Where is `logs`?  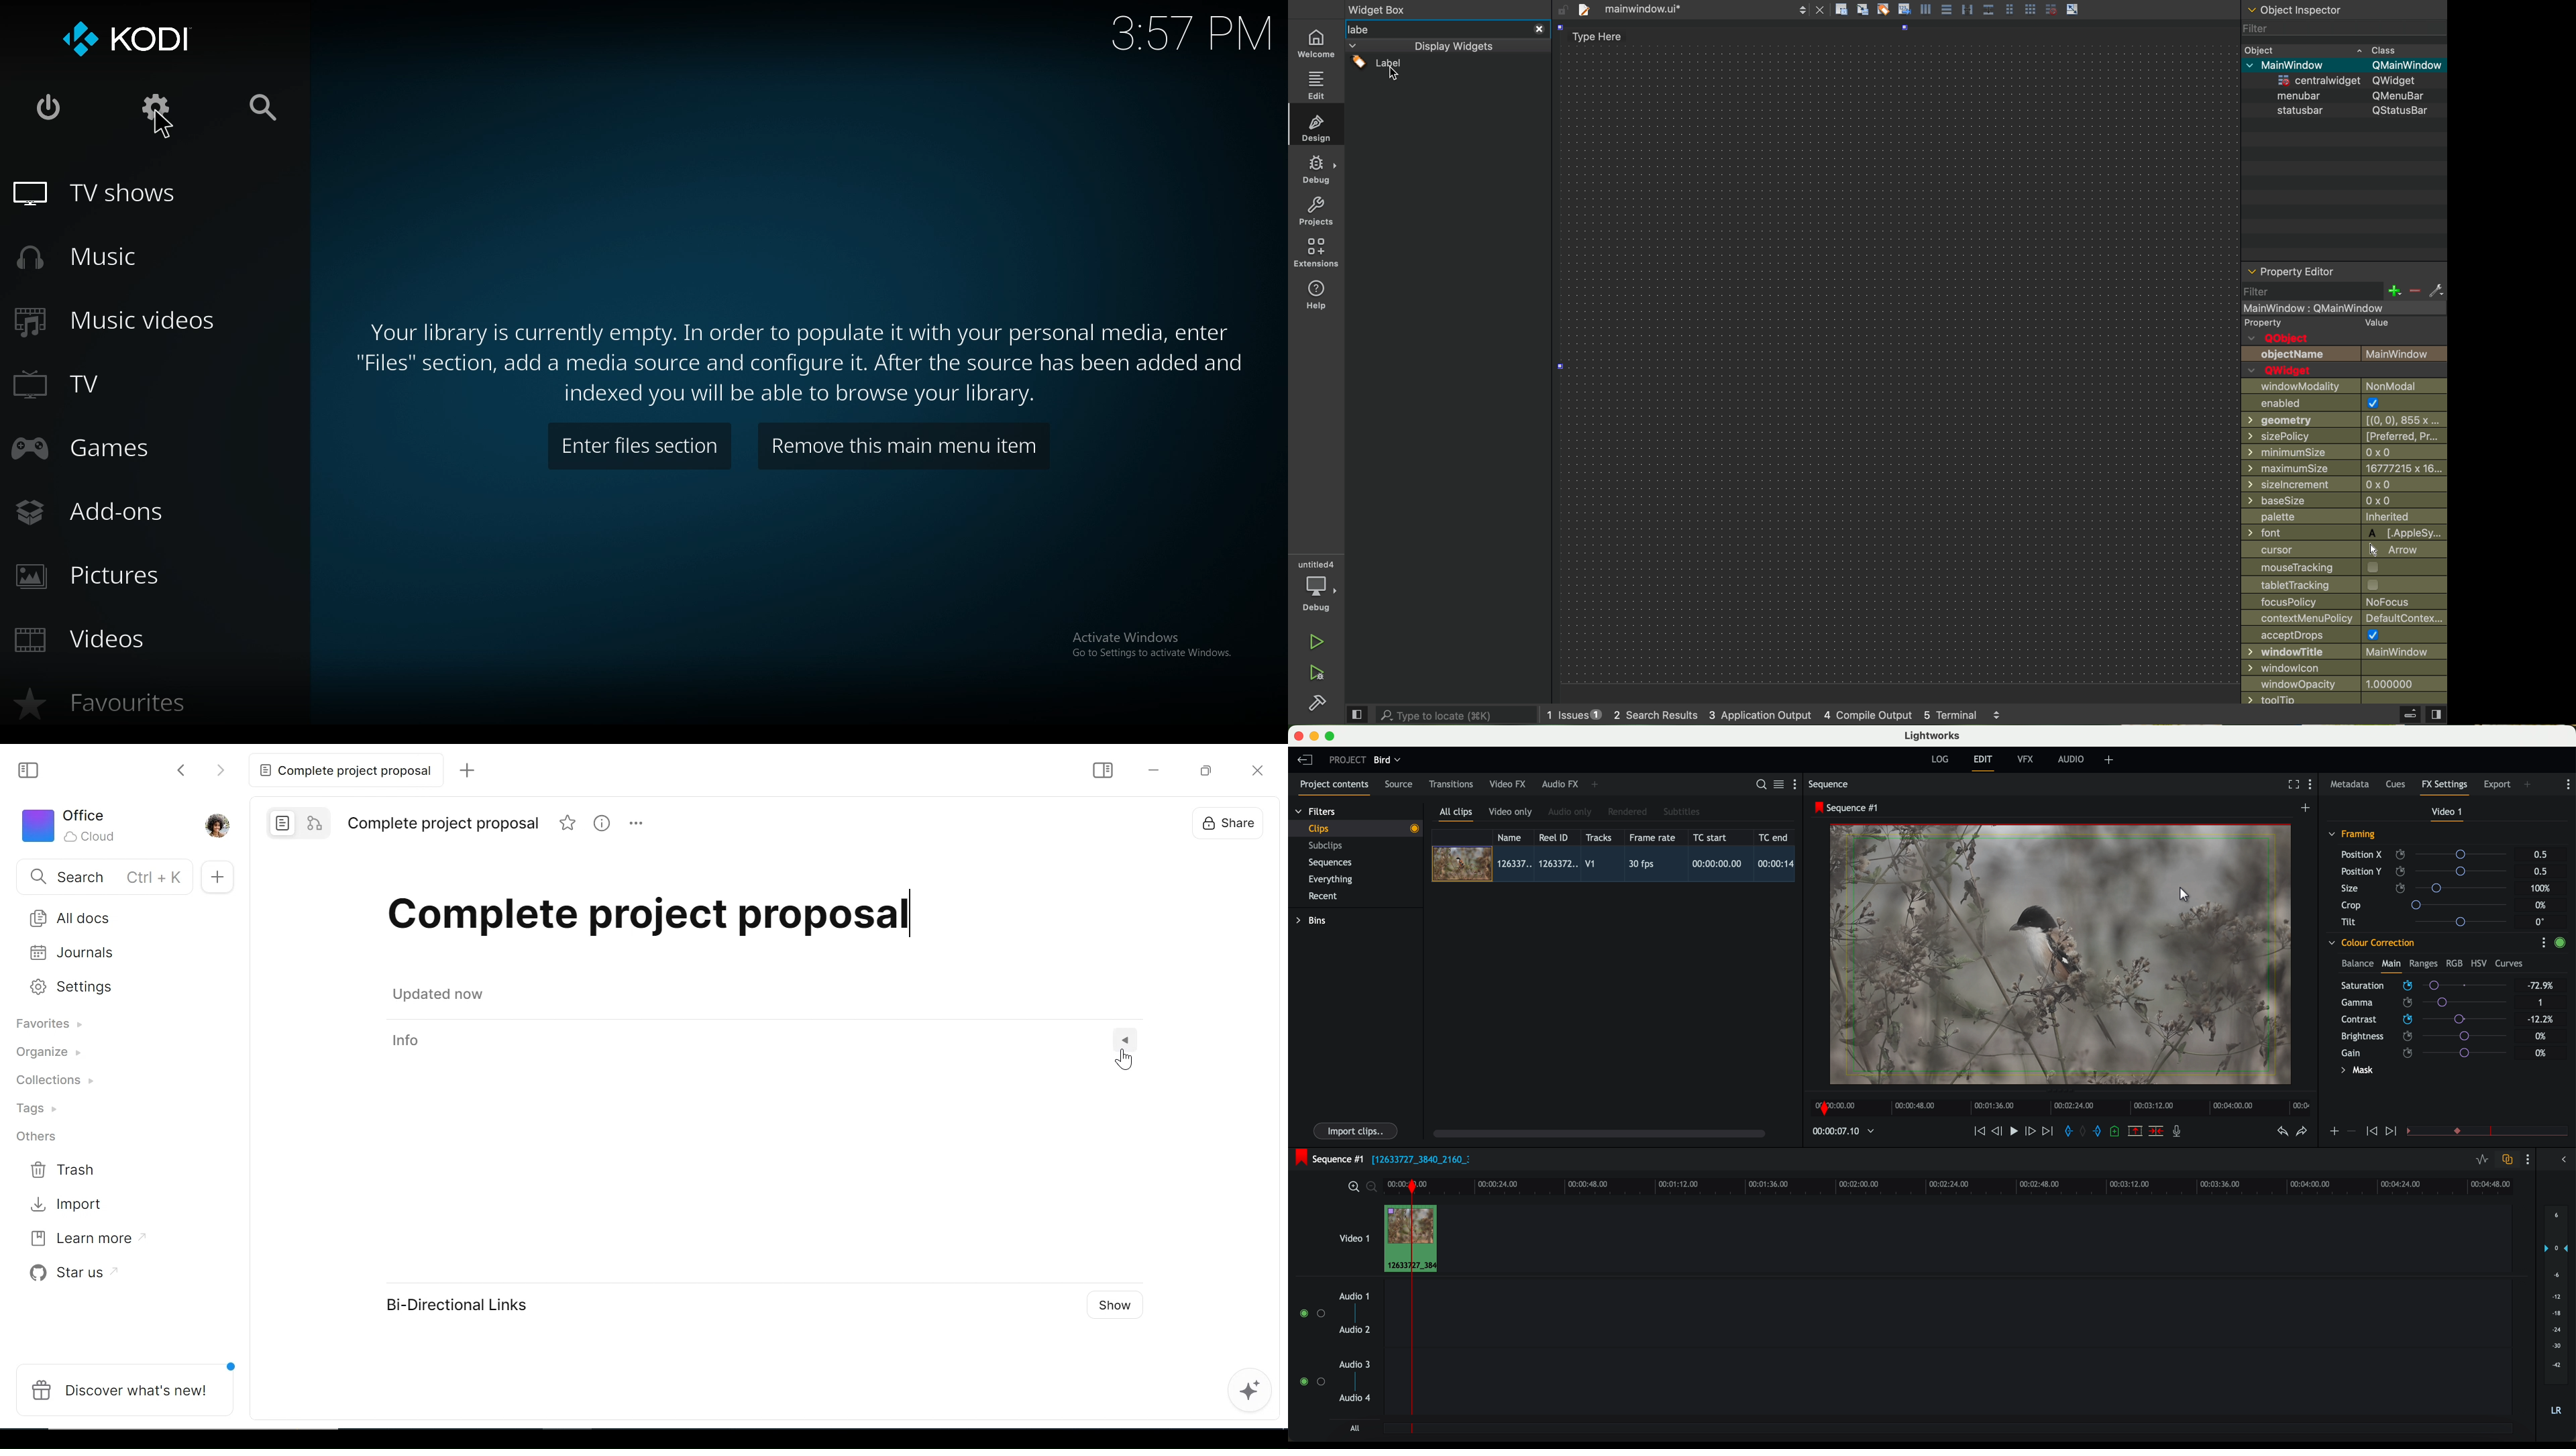 logs is located at coordinates (1796, 716).